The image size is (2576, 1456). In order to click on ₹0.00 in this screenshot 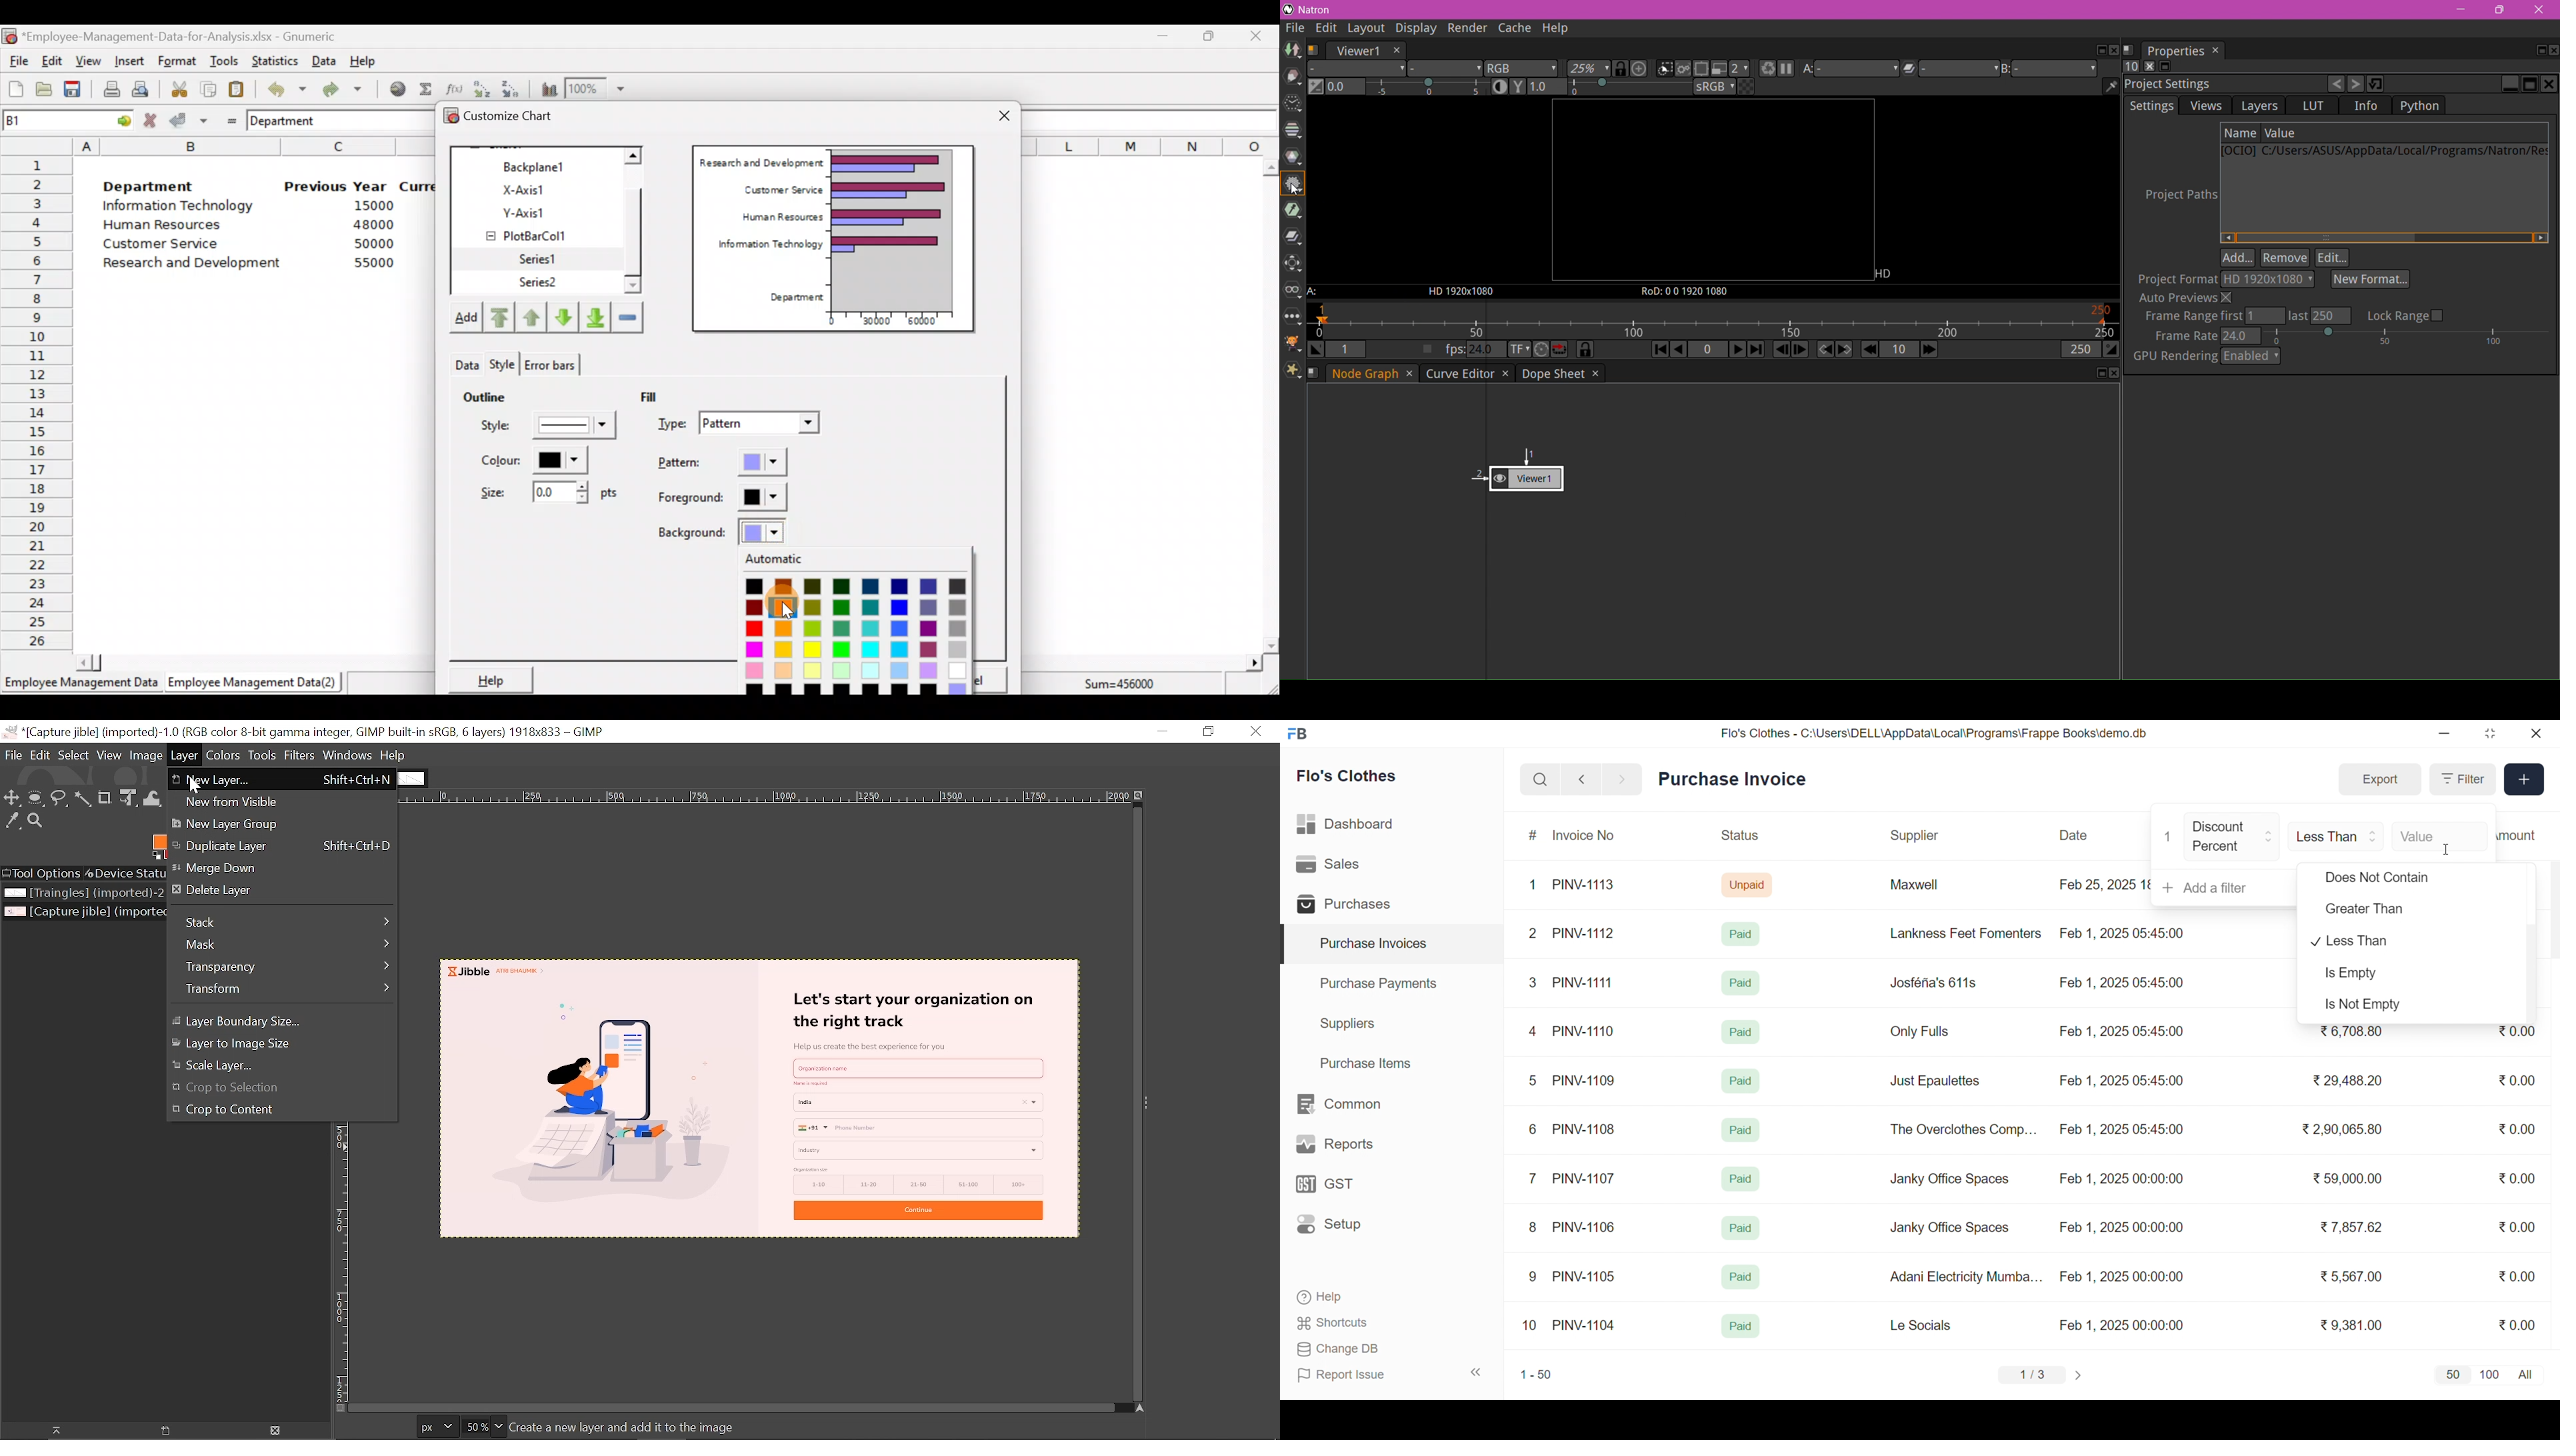, I will do `click(2509, 1081)`.